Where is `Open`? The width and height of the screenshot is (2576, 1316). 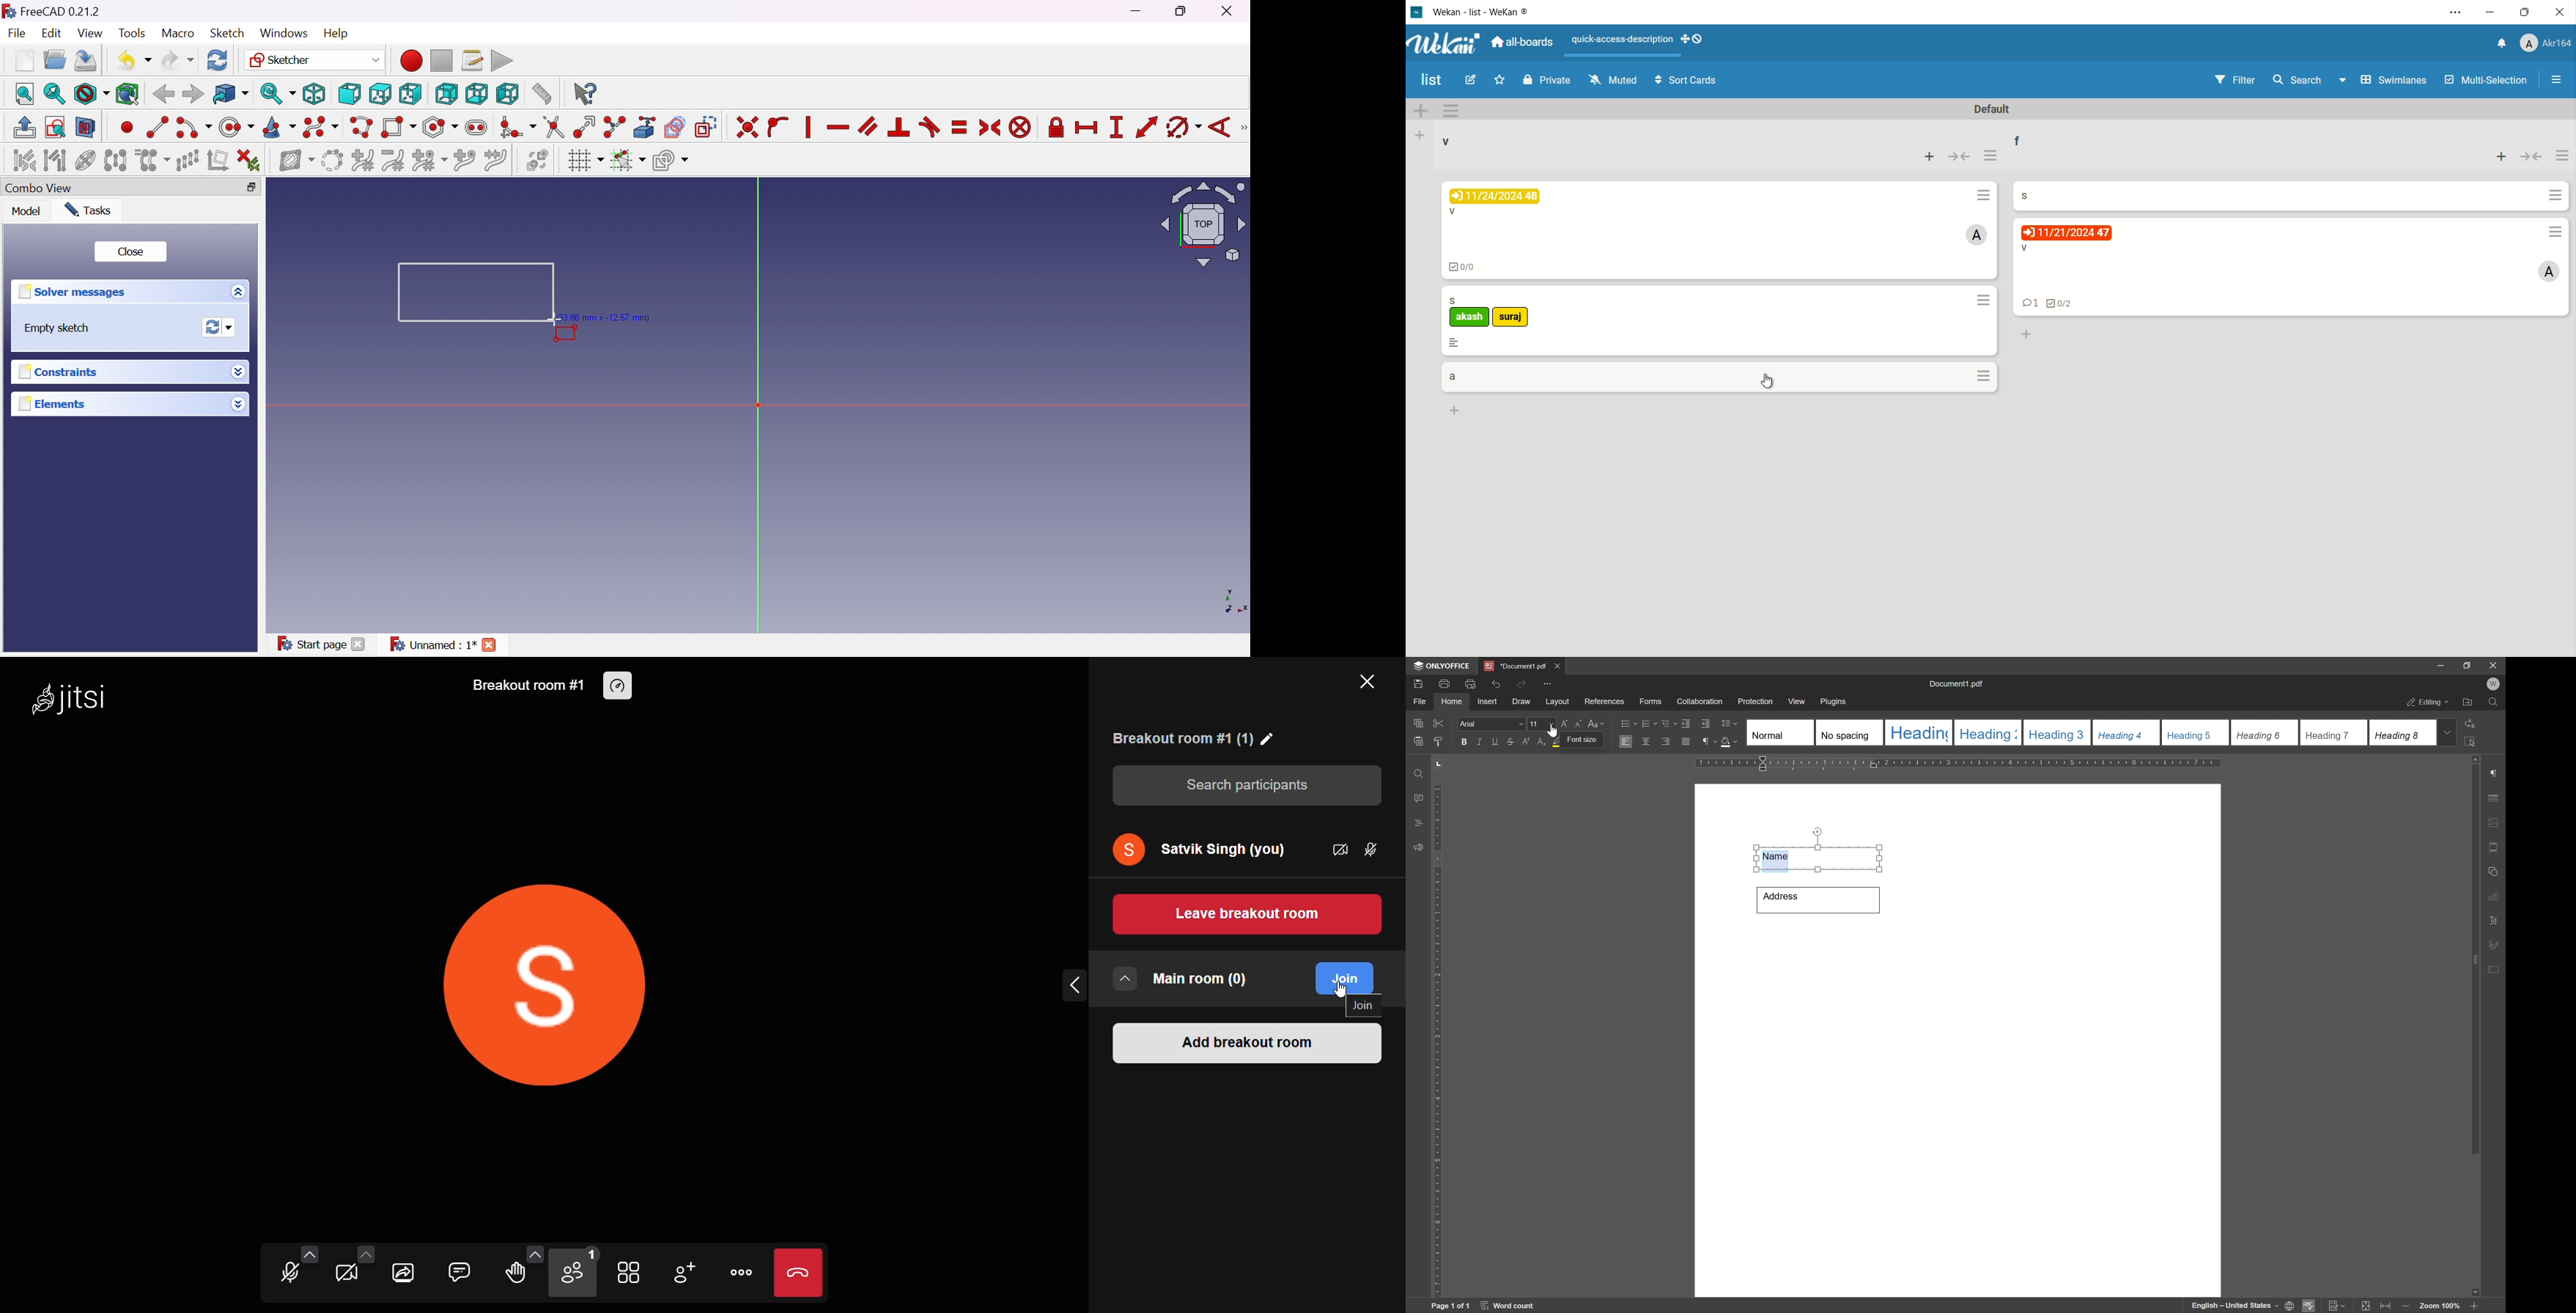 Open is located at coordinates (54, 60).